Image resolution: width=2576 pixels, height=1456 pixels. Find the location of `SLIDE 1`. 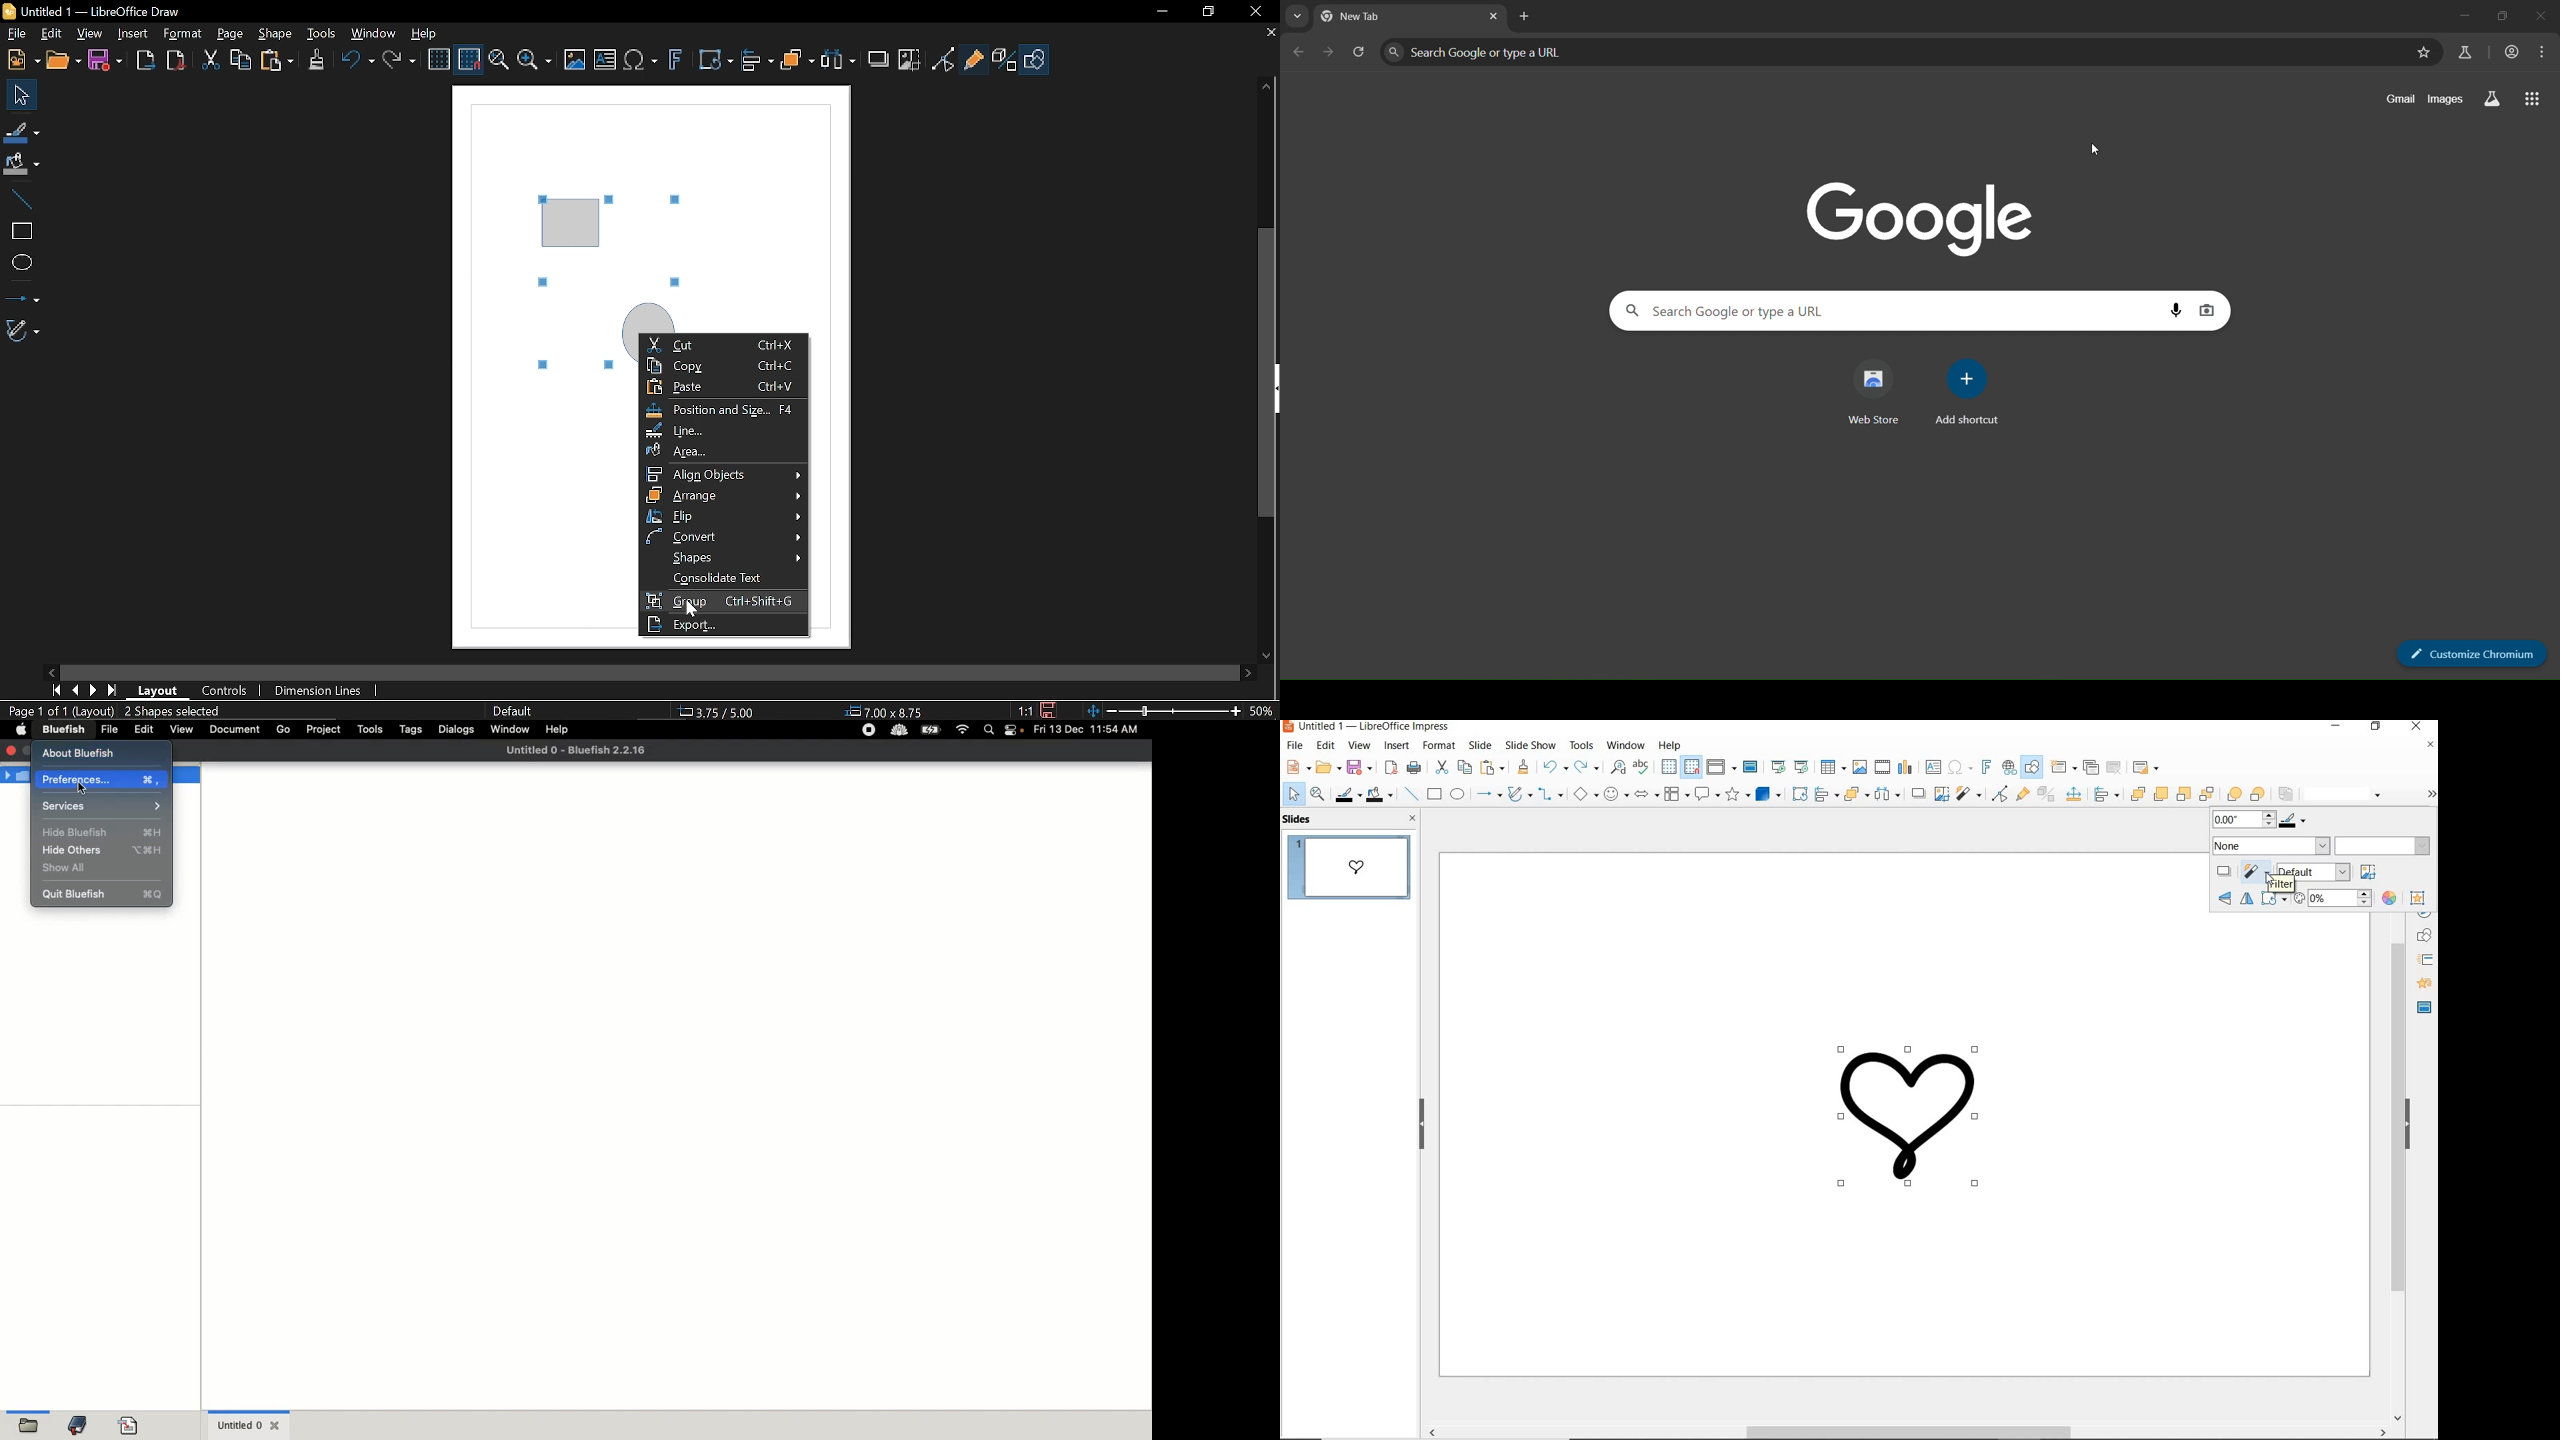

SLIDE 1 is located at coordinates (1353, 870).